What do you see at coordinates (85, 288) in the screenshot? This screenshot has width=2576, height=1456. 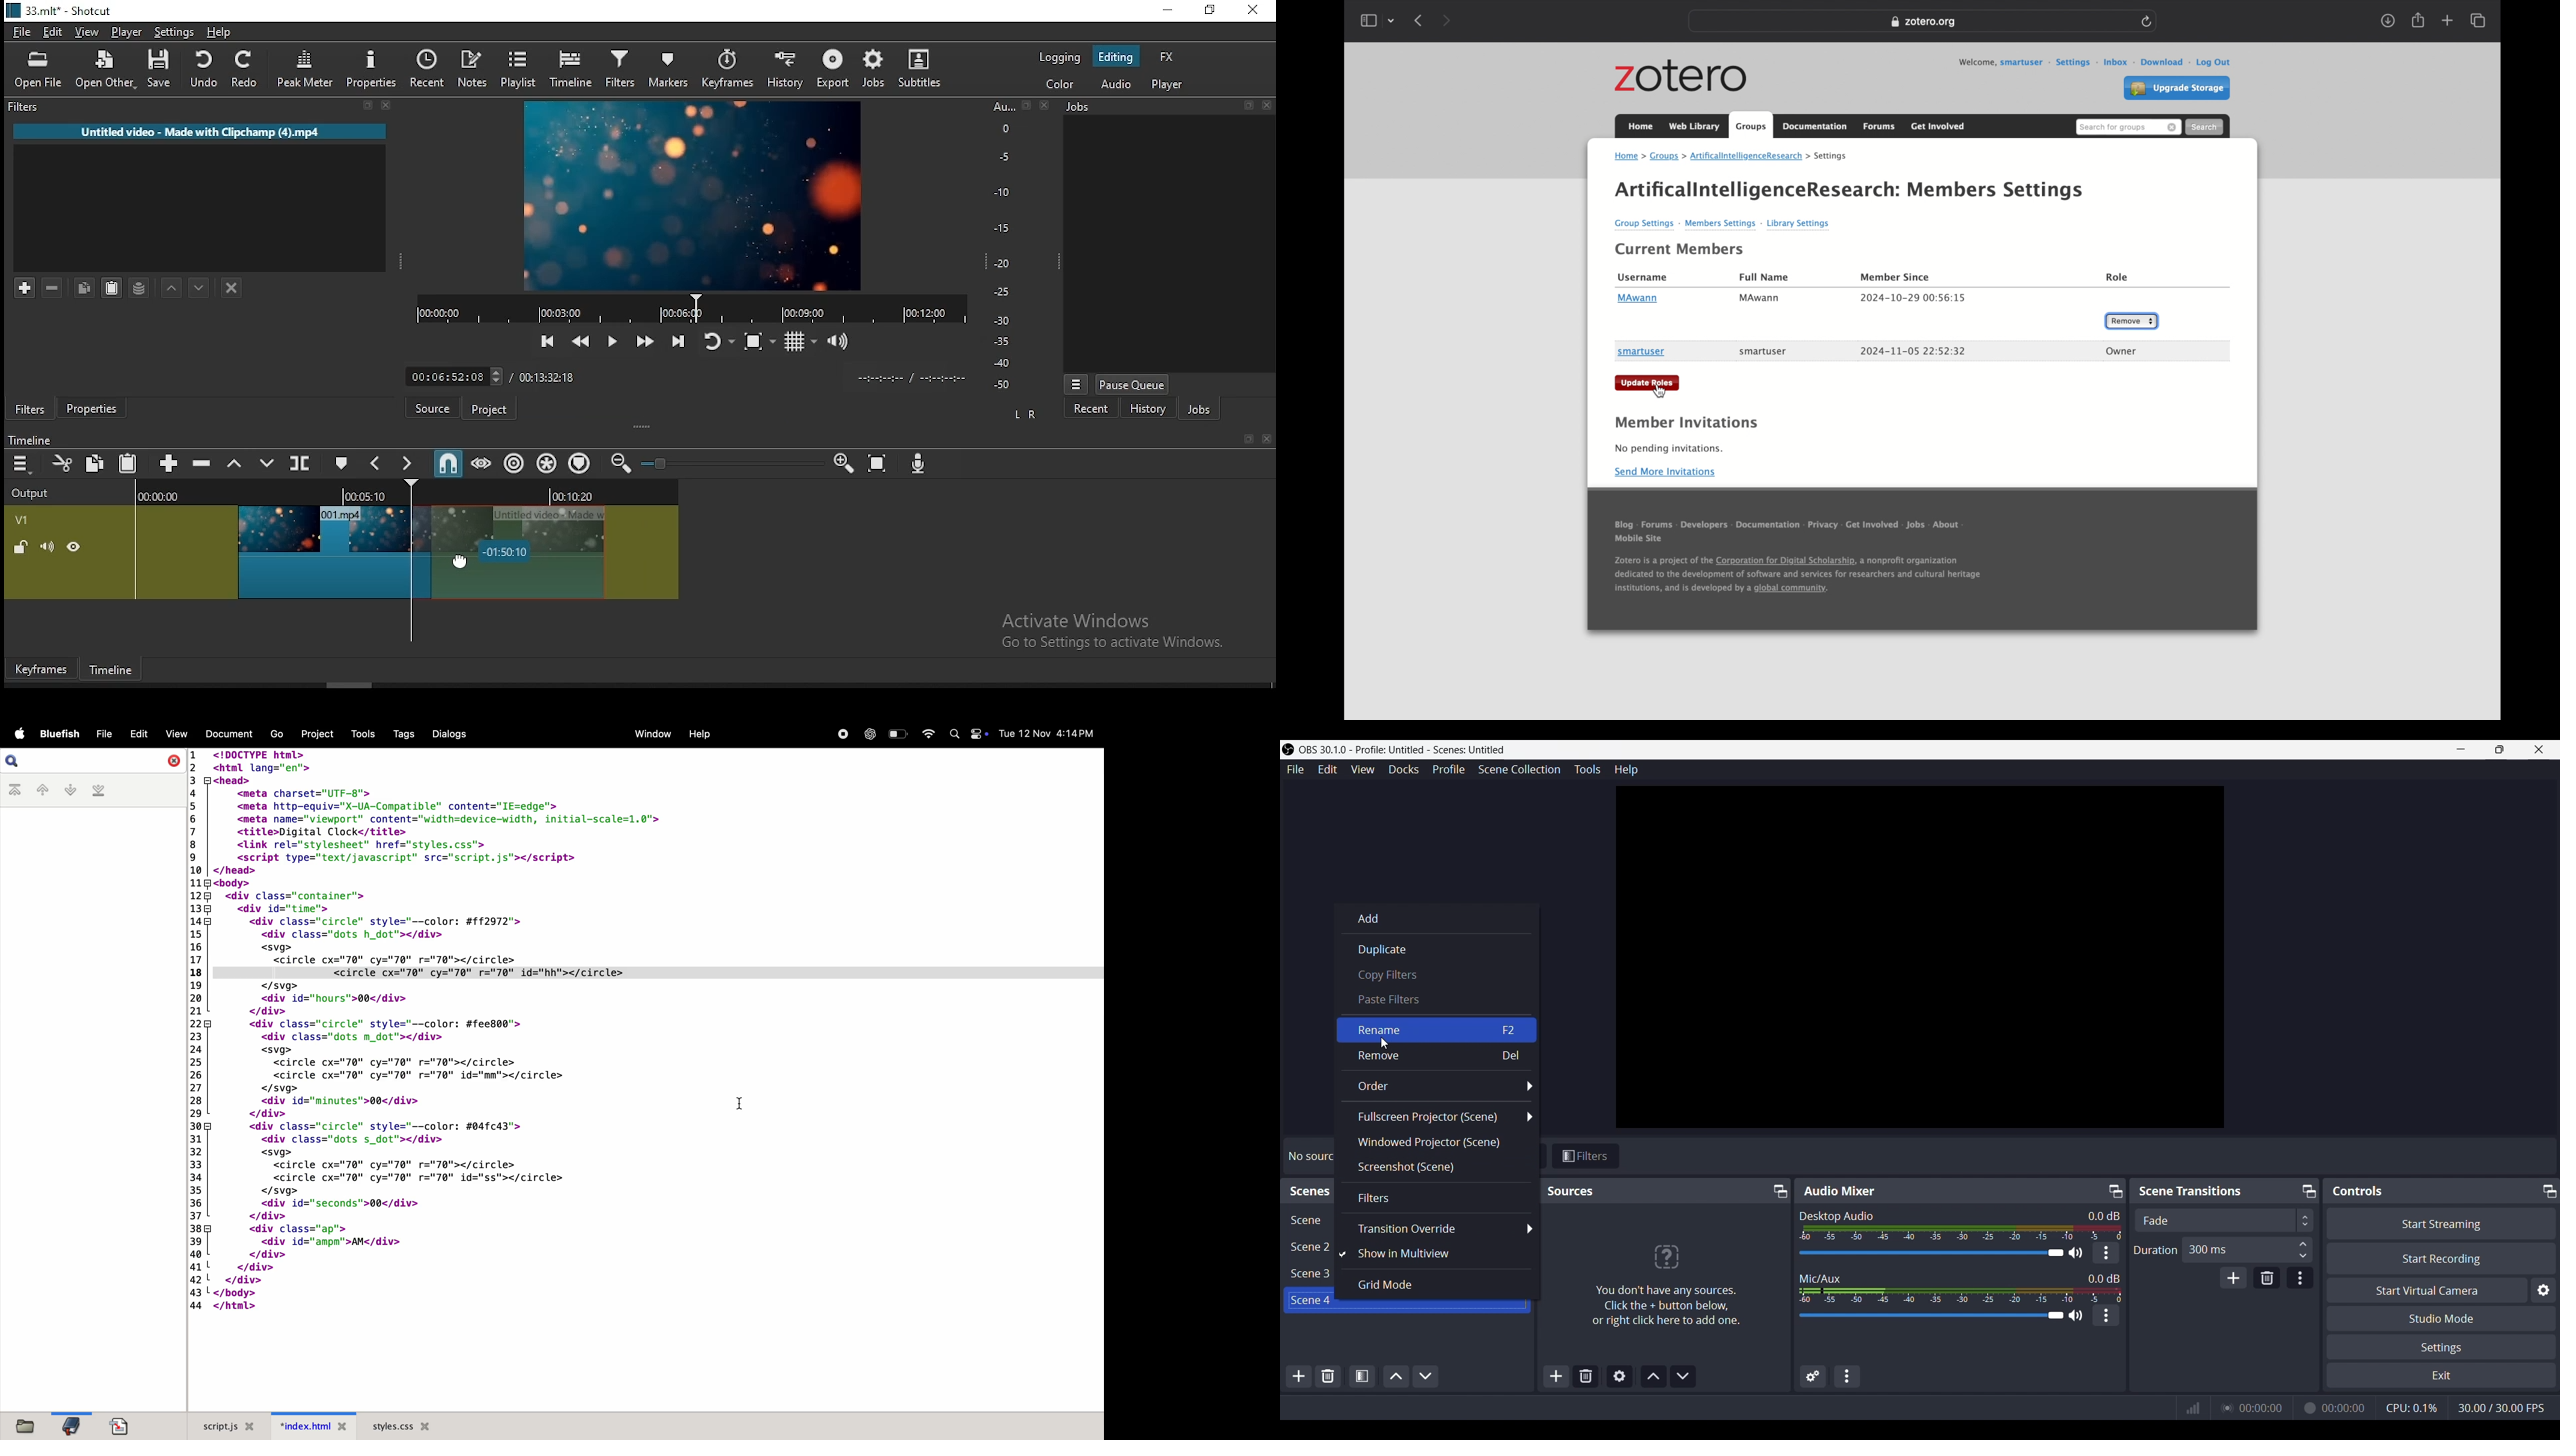 I see `copy selected filter` at bounding box center [85, 288].